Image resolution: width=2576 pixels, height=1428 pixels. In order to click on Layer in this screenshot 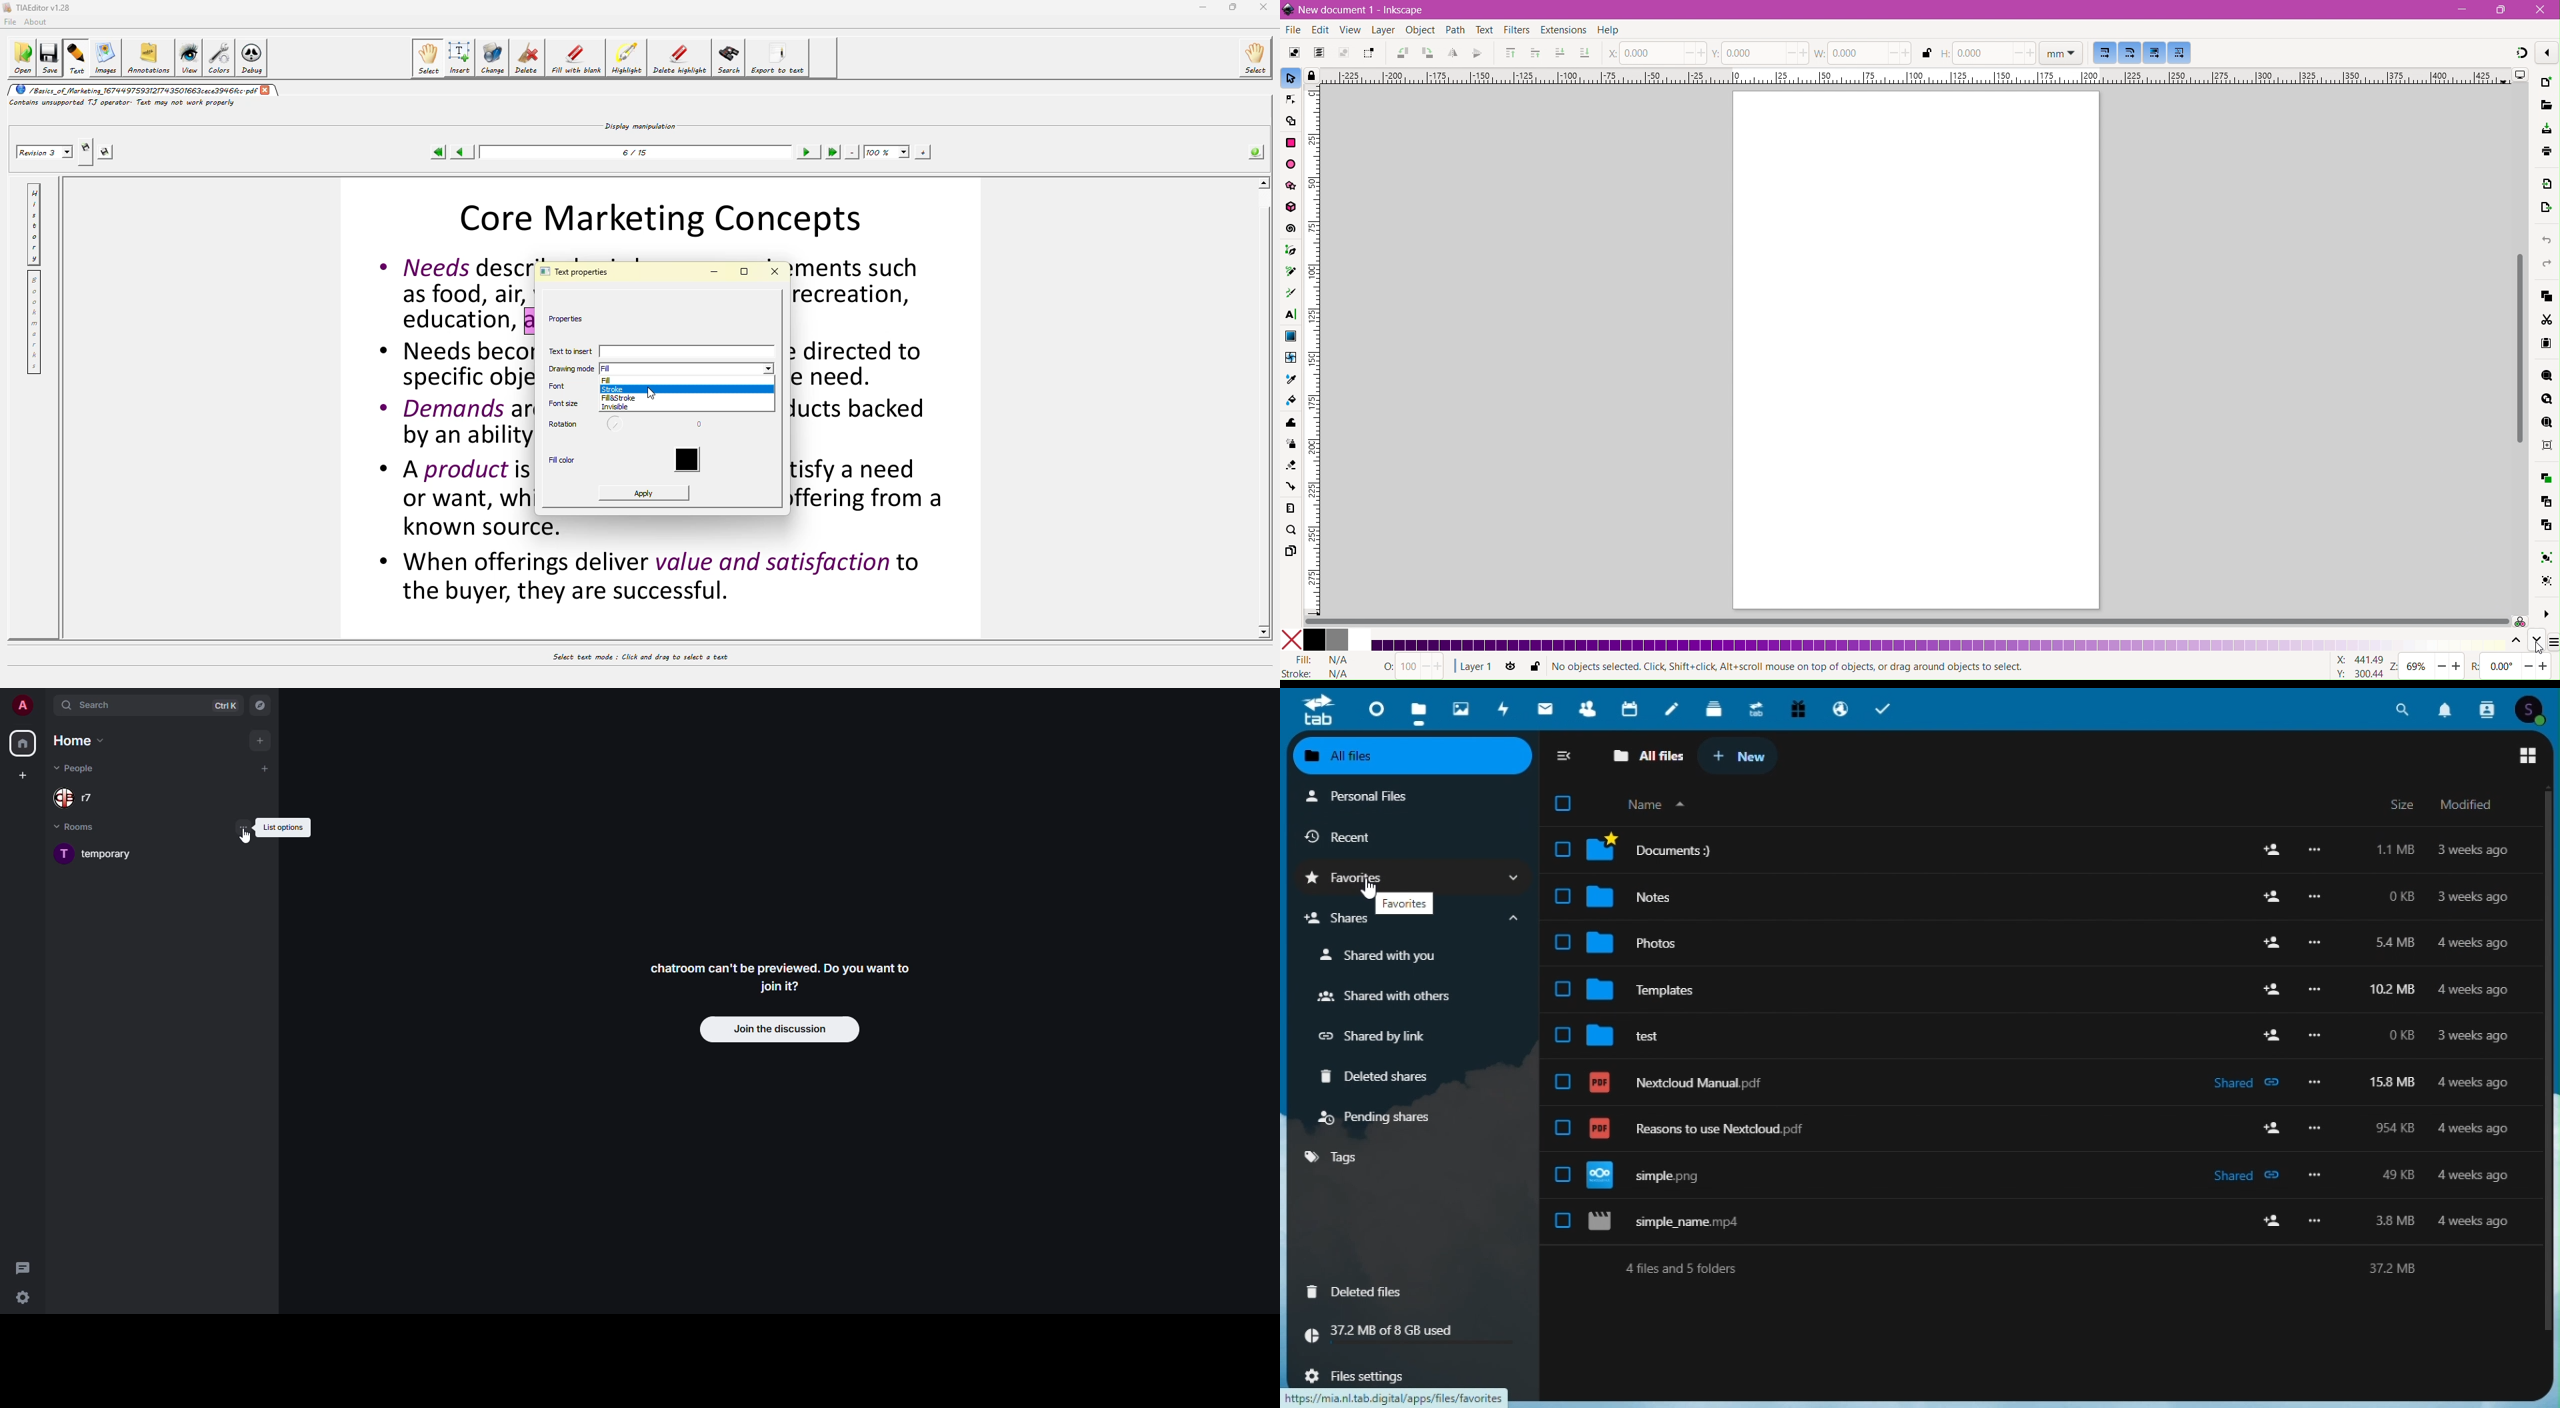, I will do `click(1382, 31)`.